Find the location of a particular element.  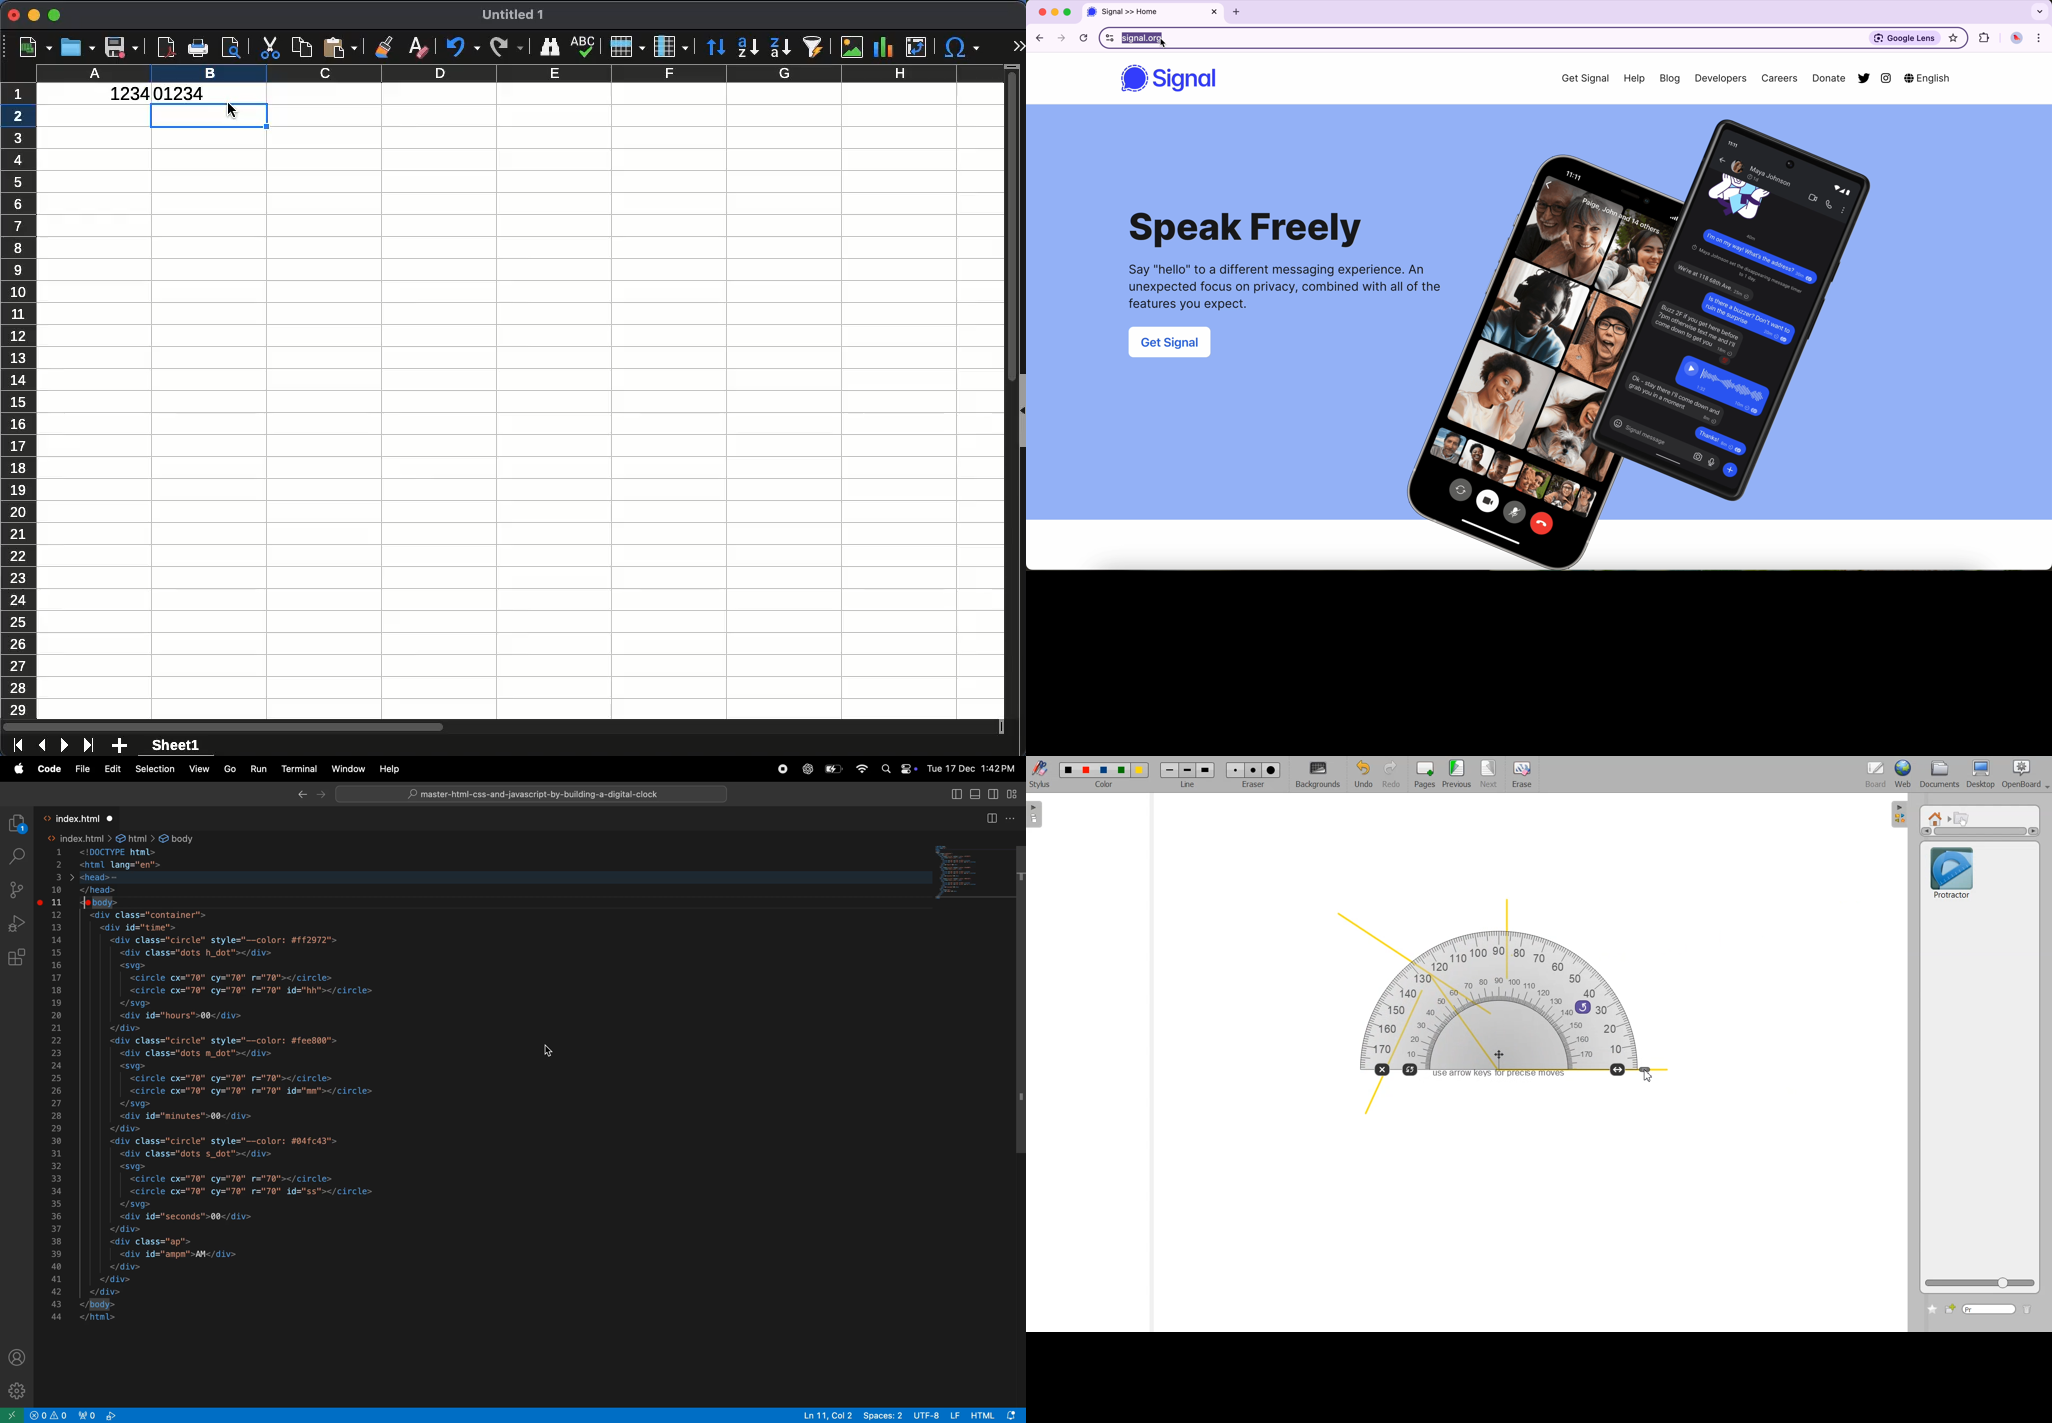

columns is located at coordinates (519, 75).